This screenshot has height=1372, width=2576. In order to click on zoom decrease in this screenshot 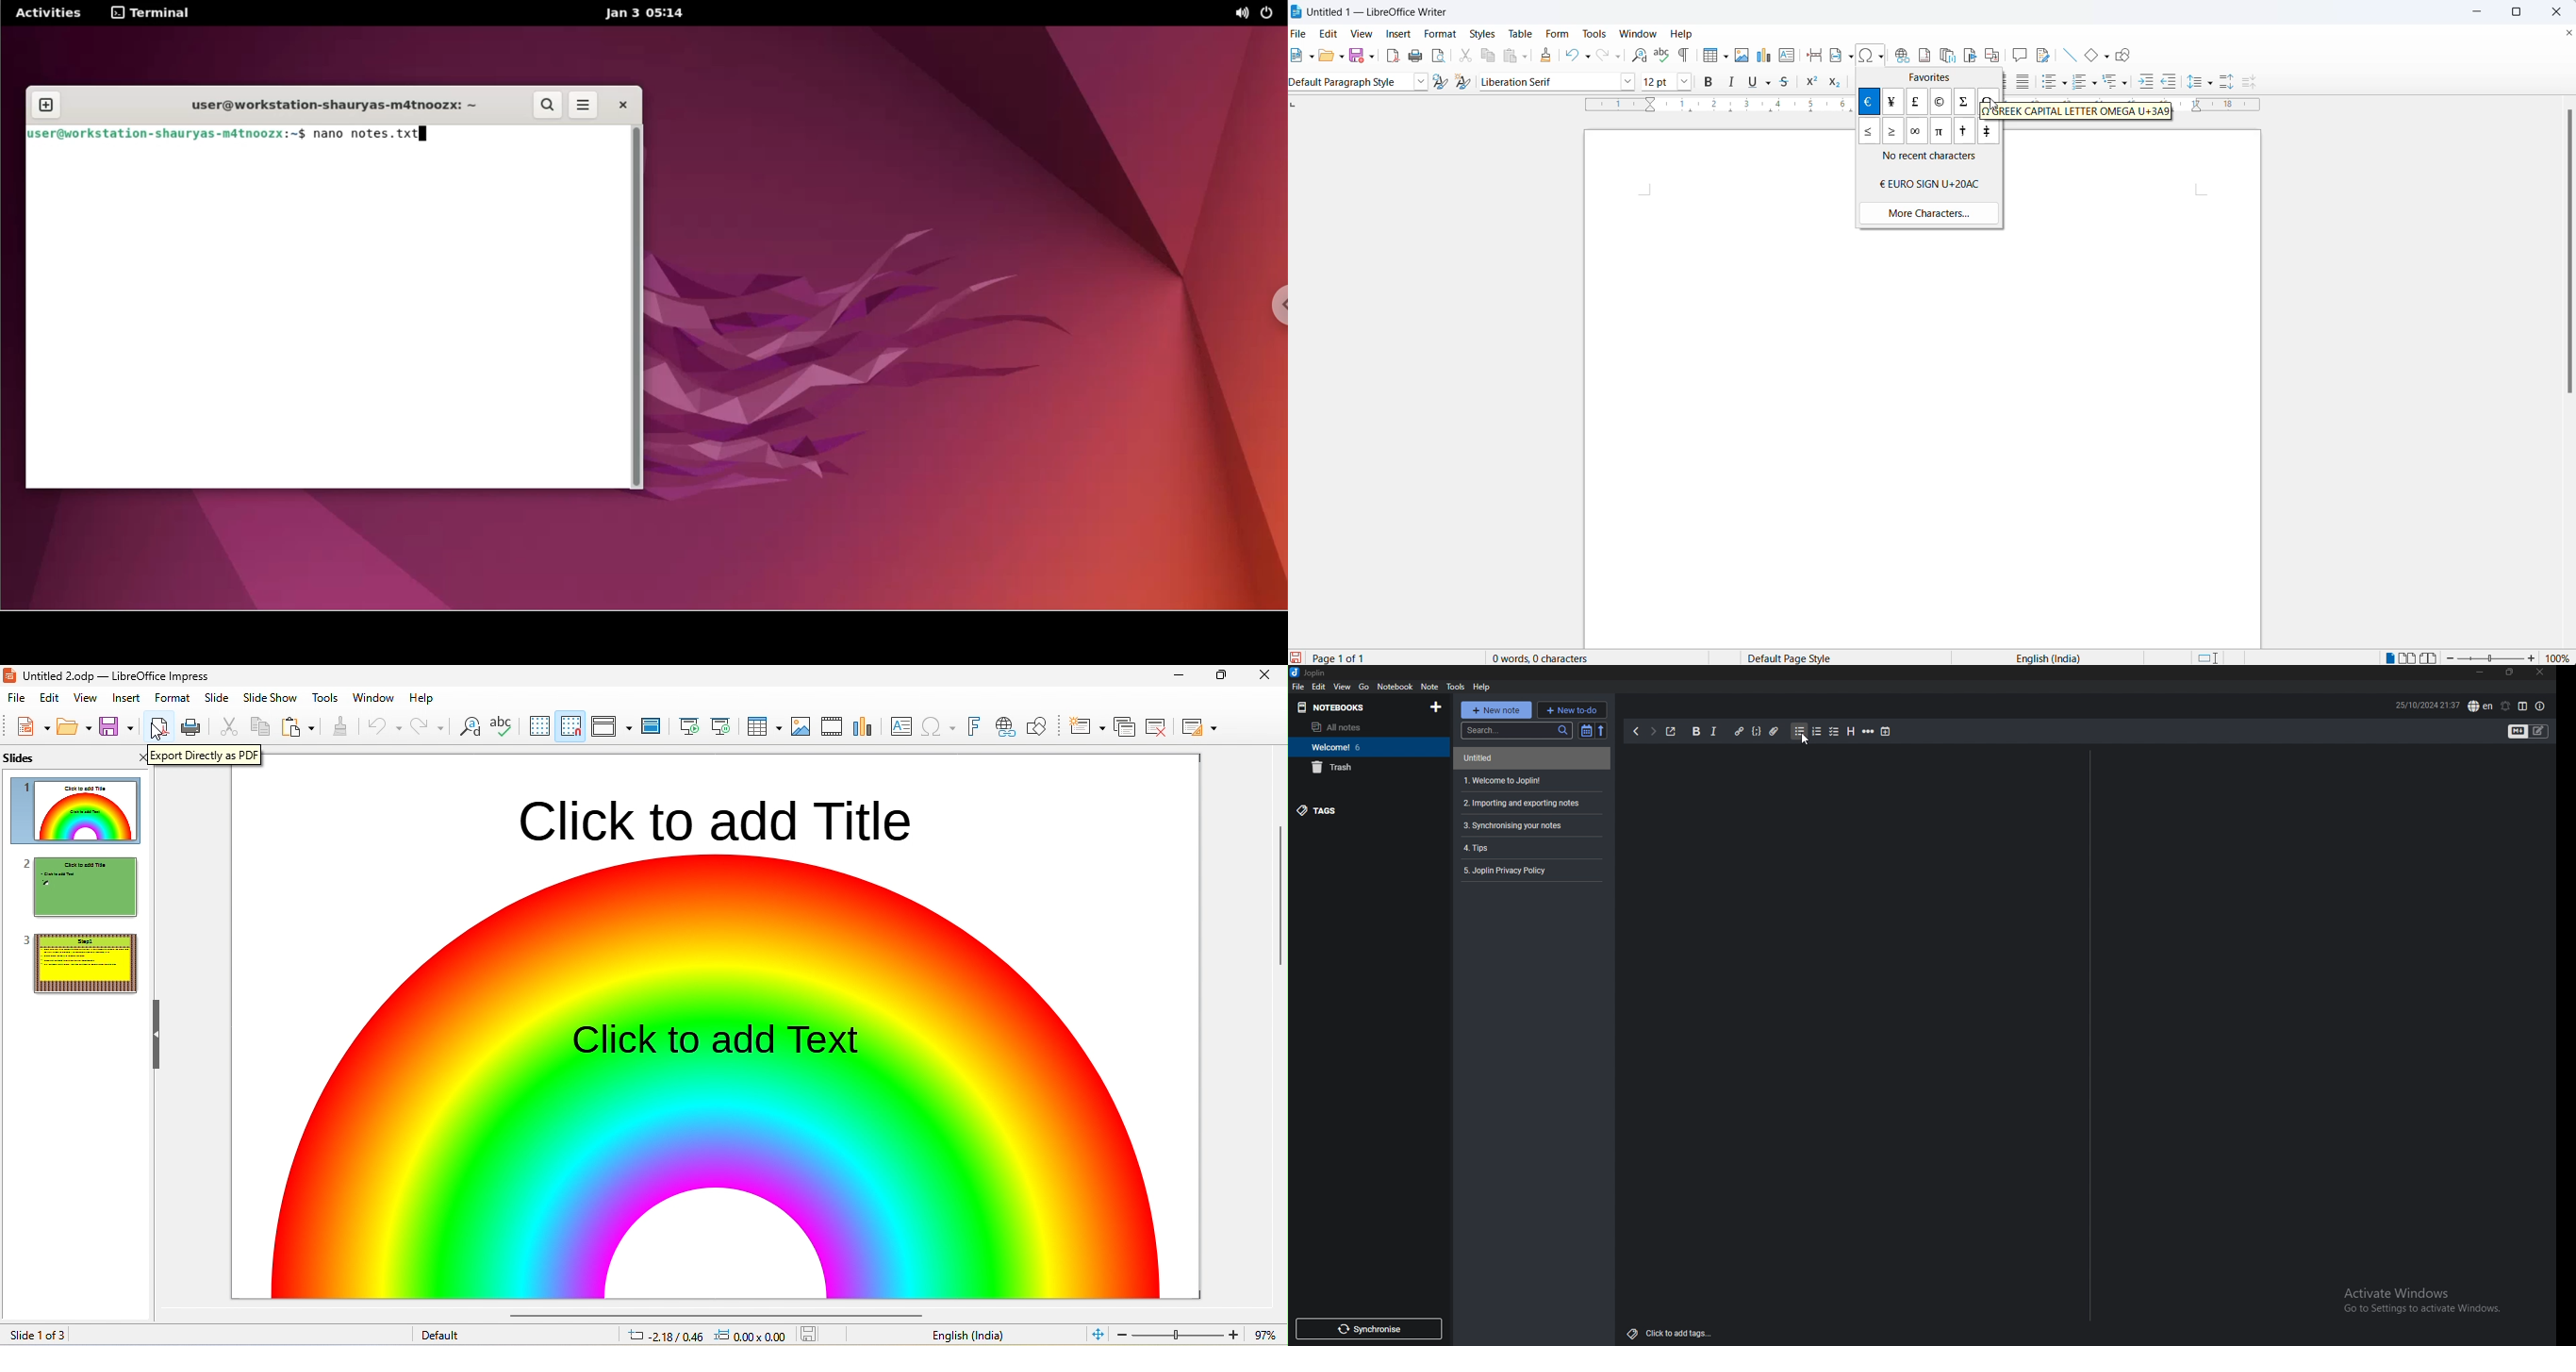, I will do `click(2451, 657)`.